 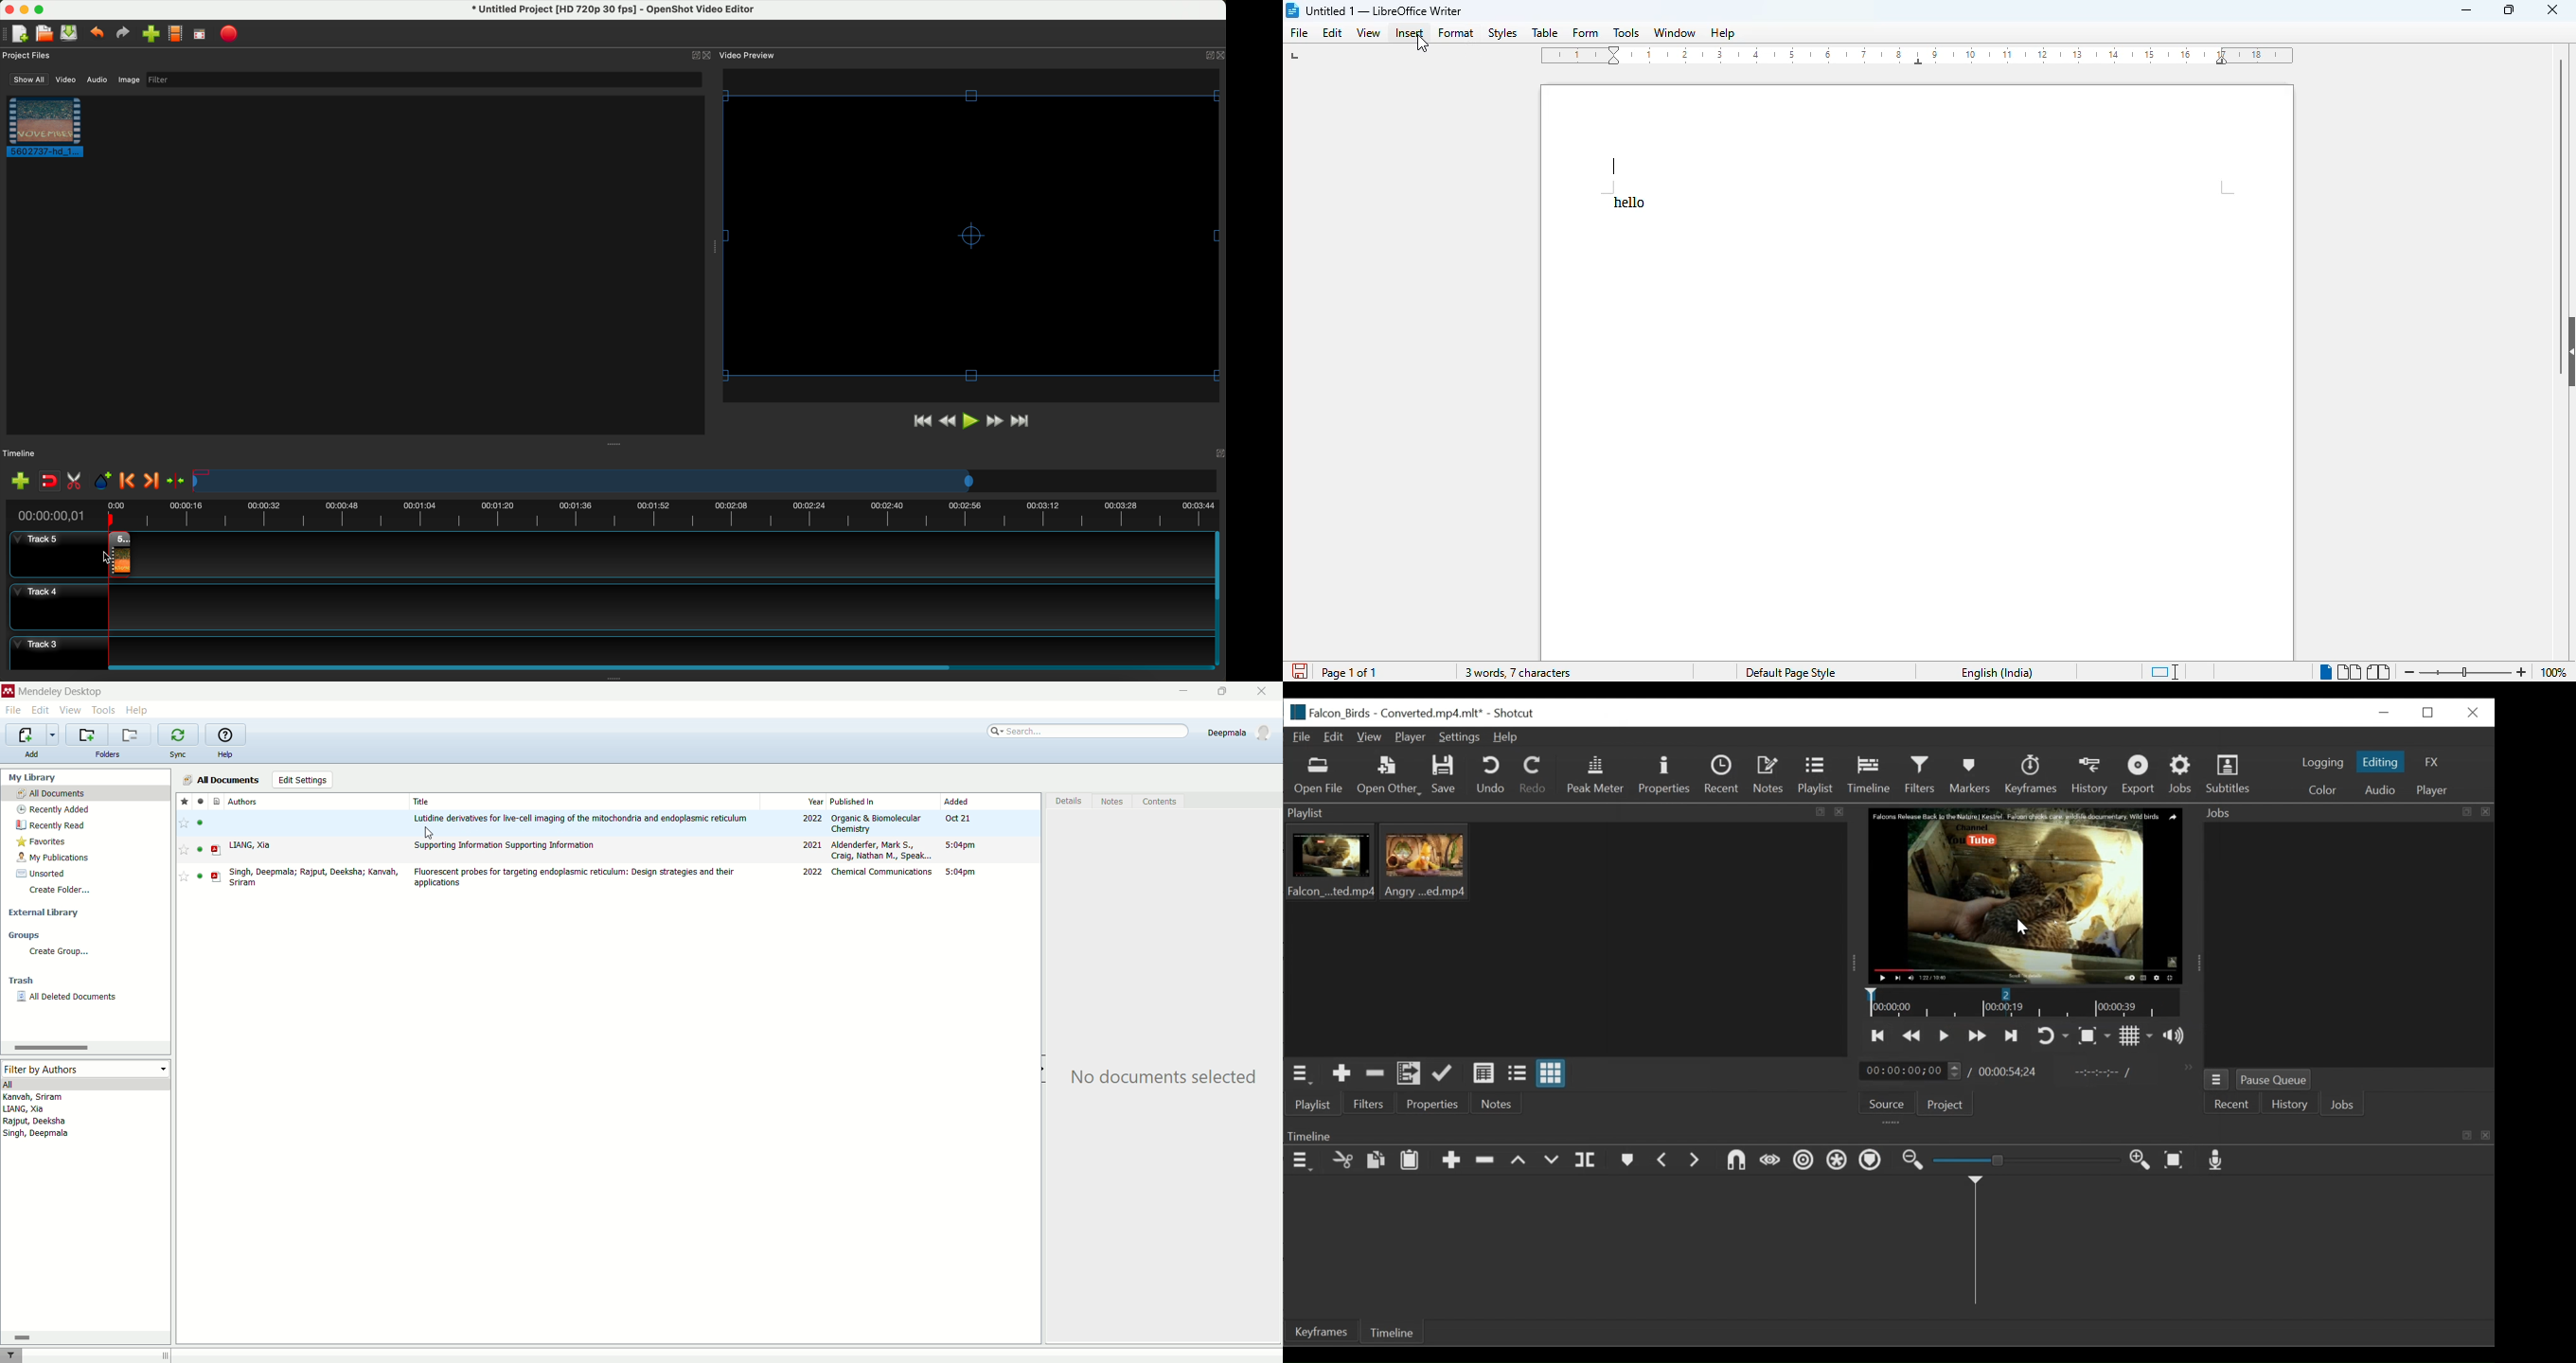 I want to click on Redo, so click(x=1535, y=774).